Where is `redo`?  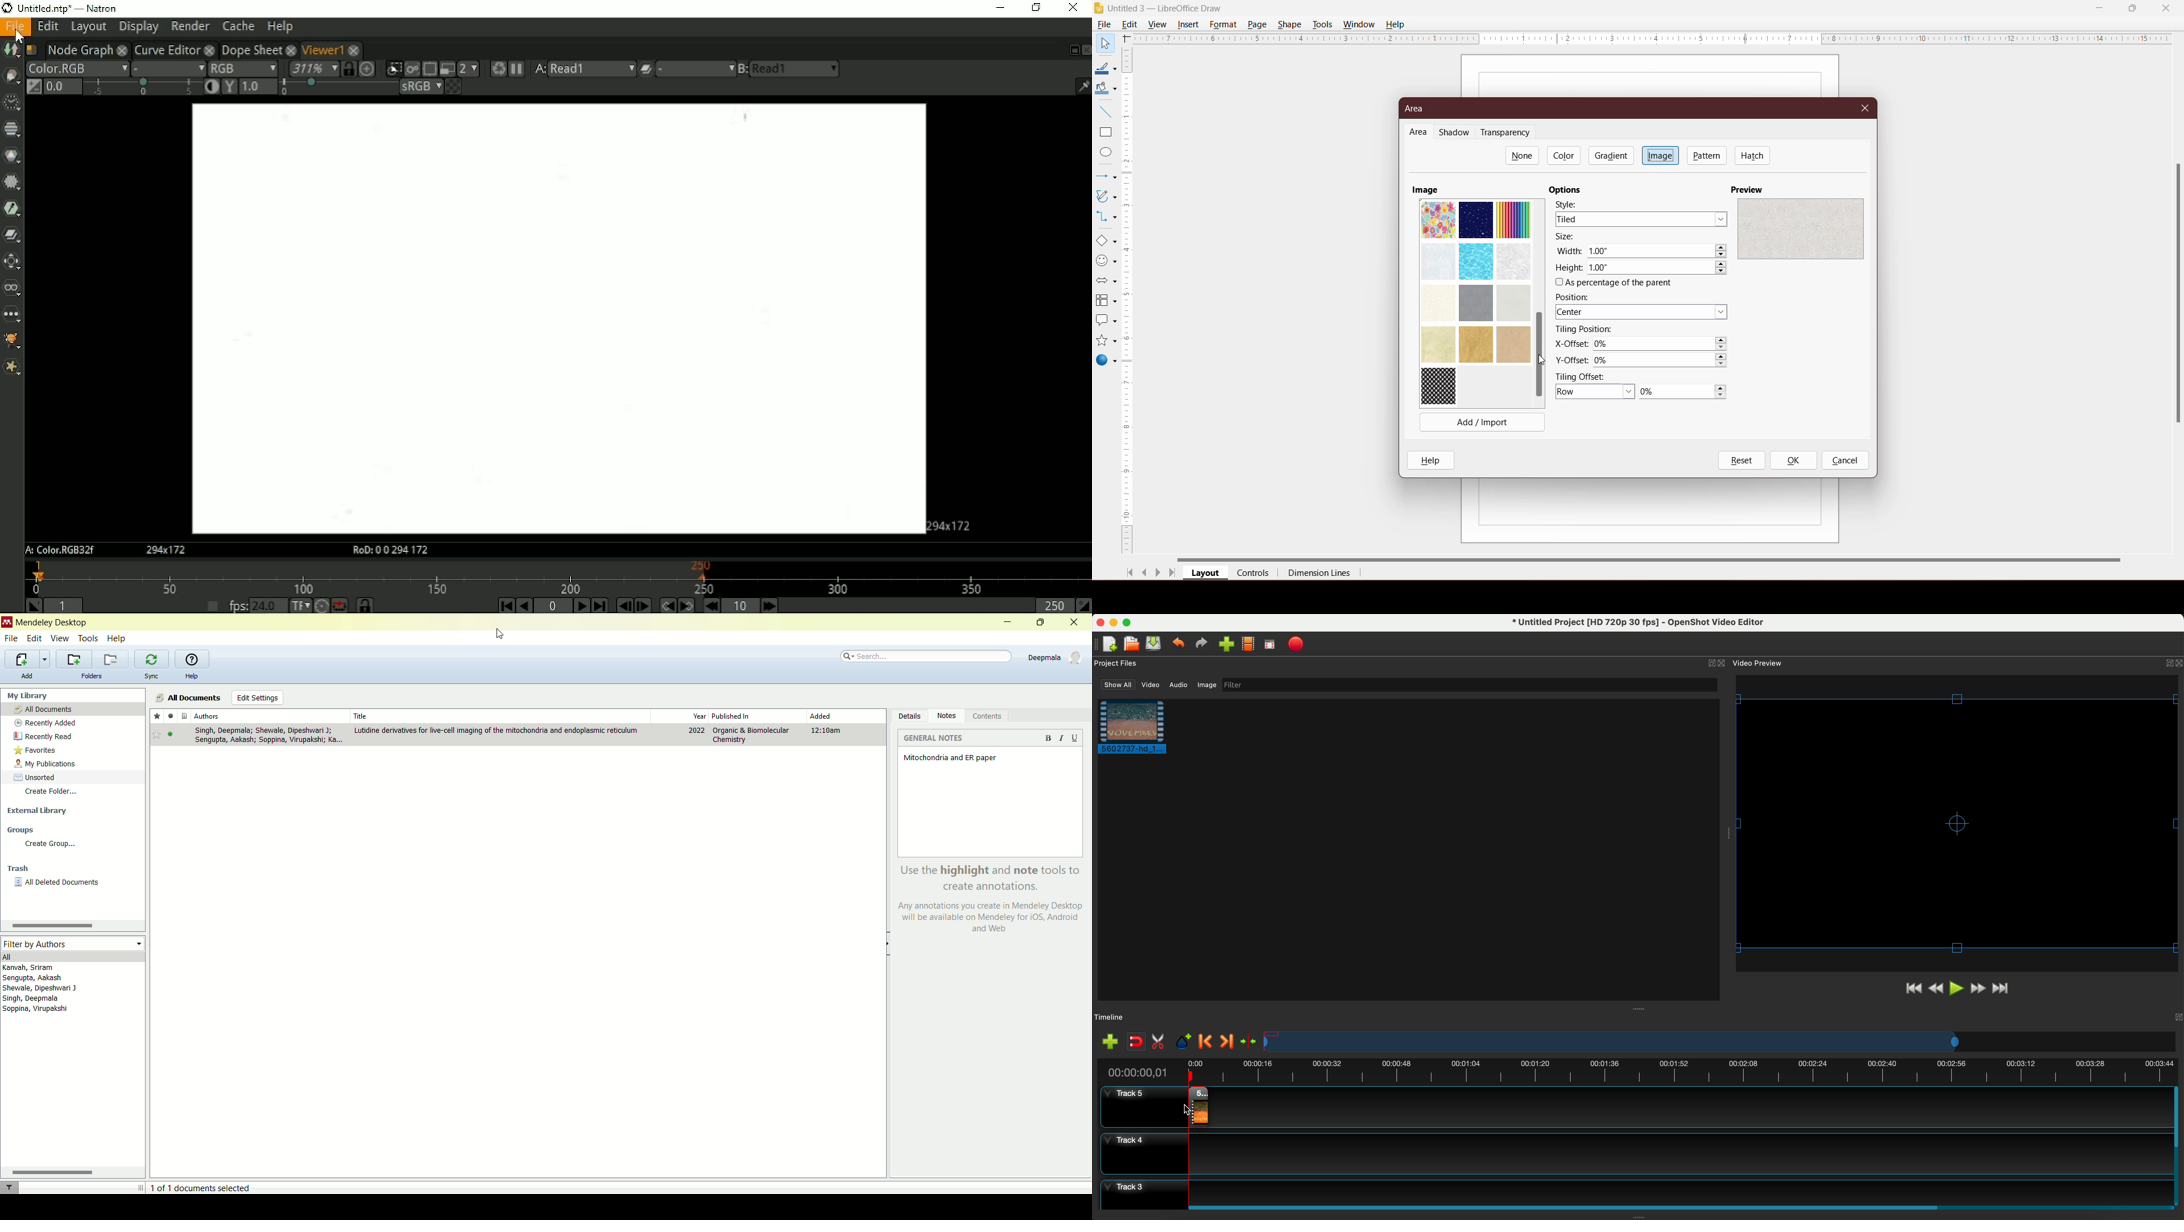 redo is located at coordinates (1202, 644).